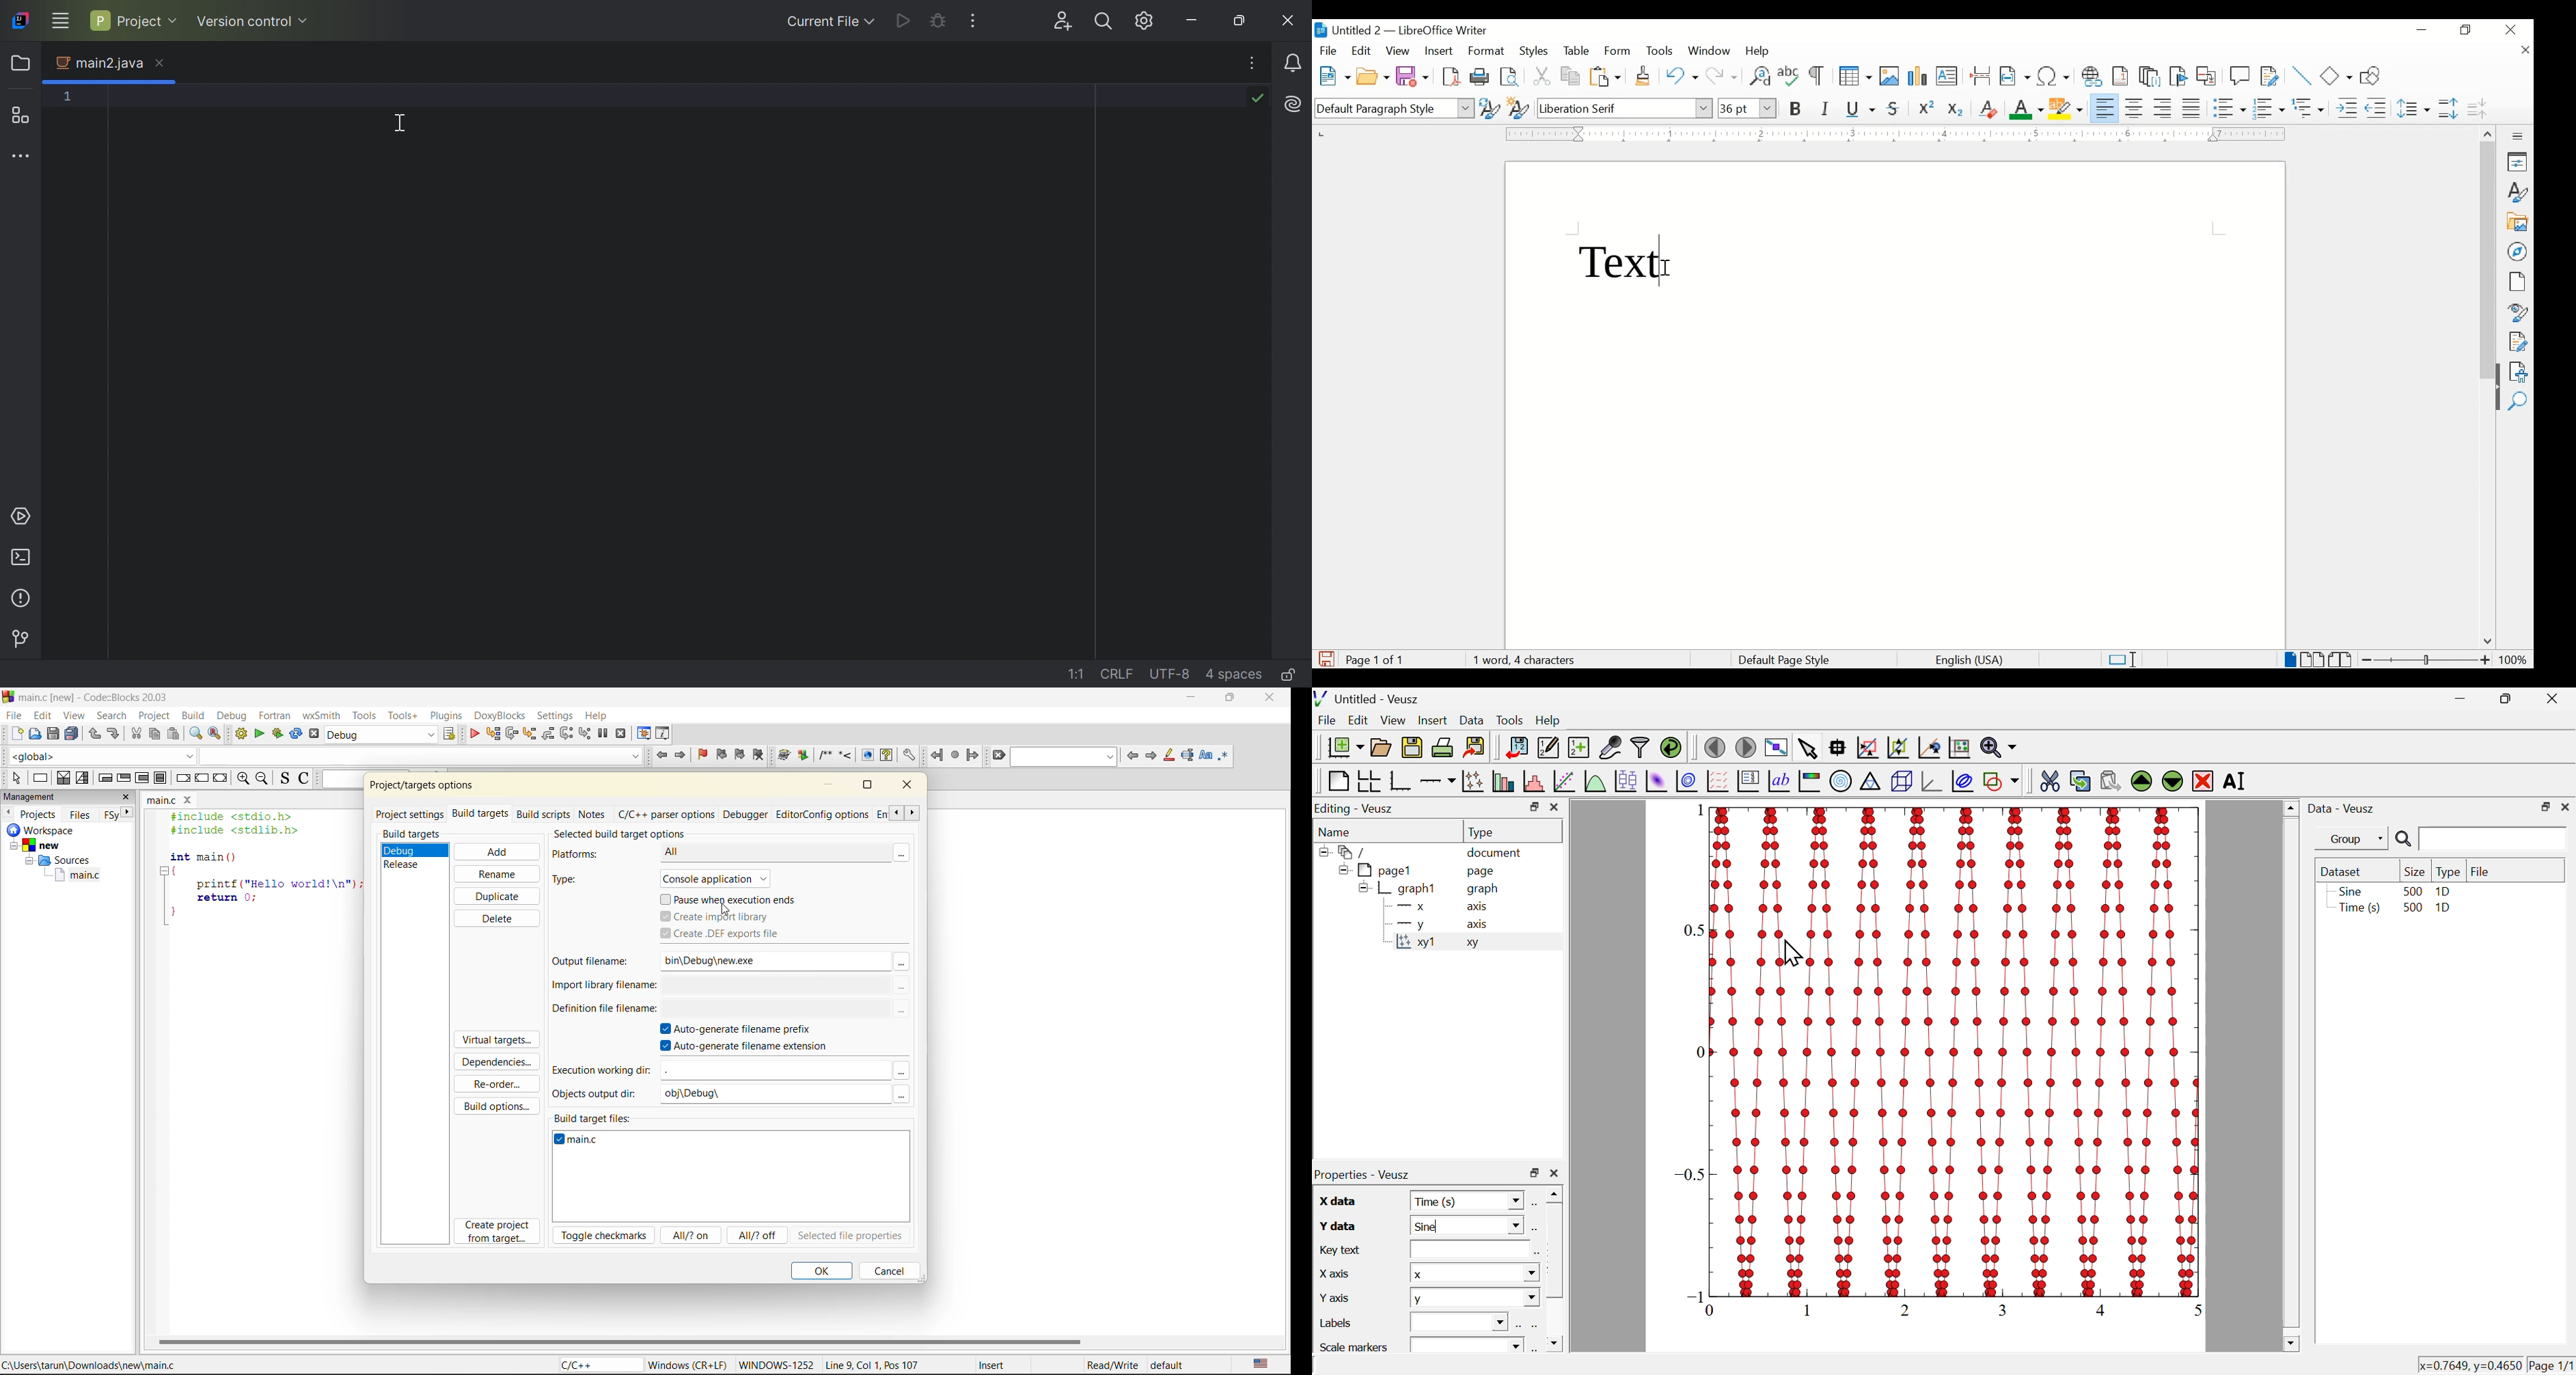  I want to click on Debug, so click(940, 21).